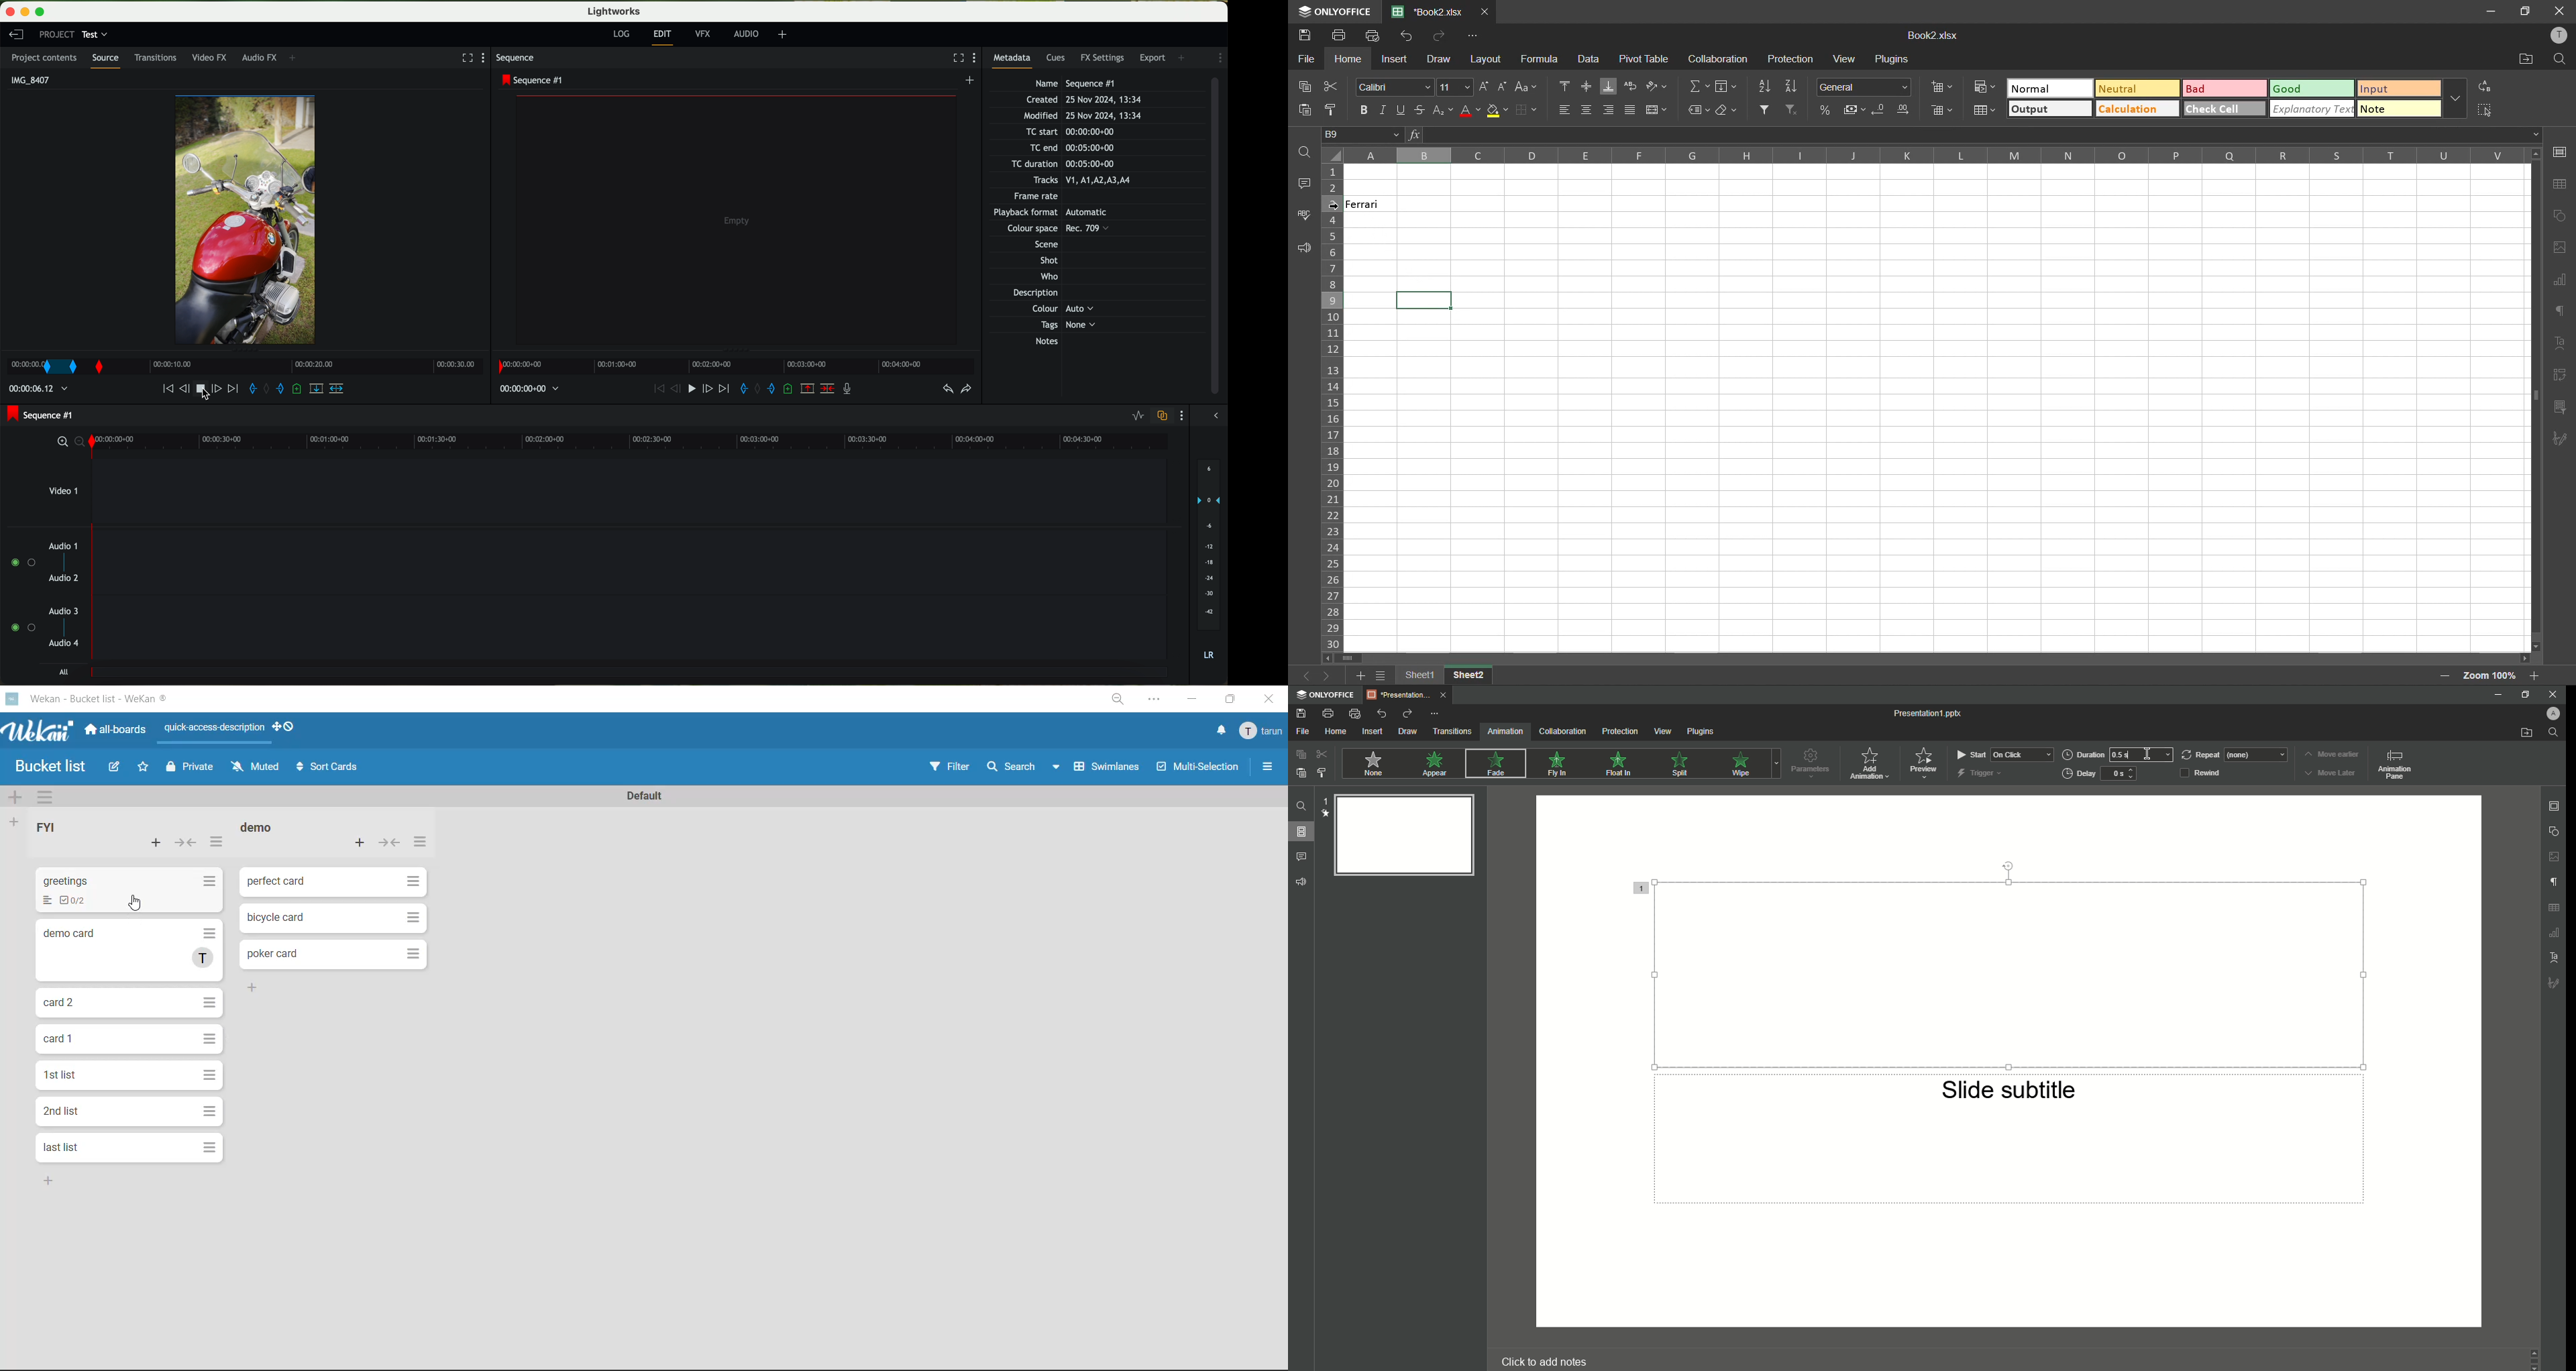 The image size is (2576, 1372). I want to click on Spill, so click(1681, 767).